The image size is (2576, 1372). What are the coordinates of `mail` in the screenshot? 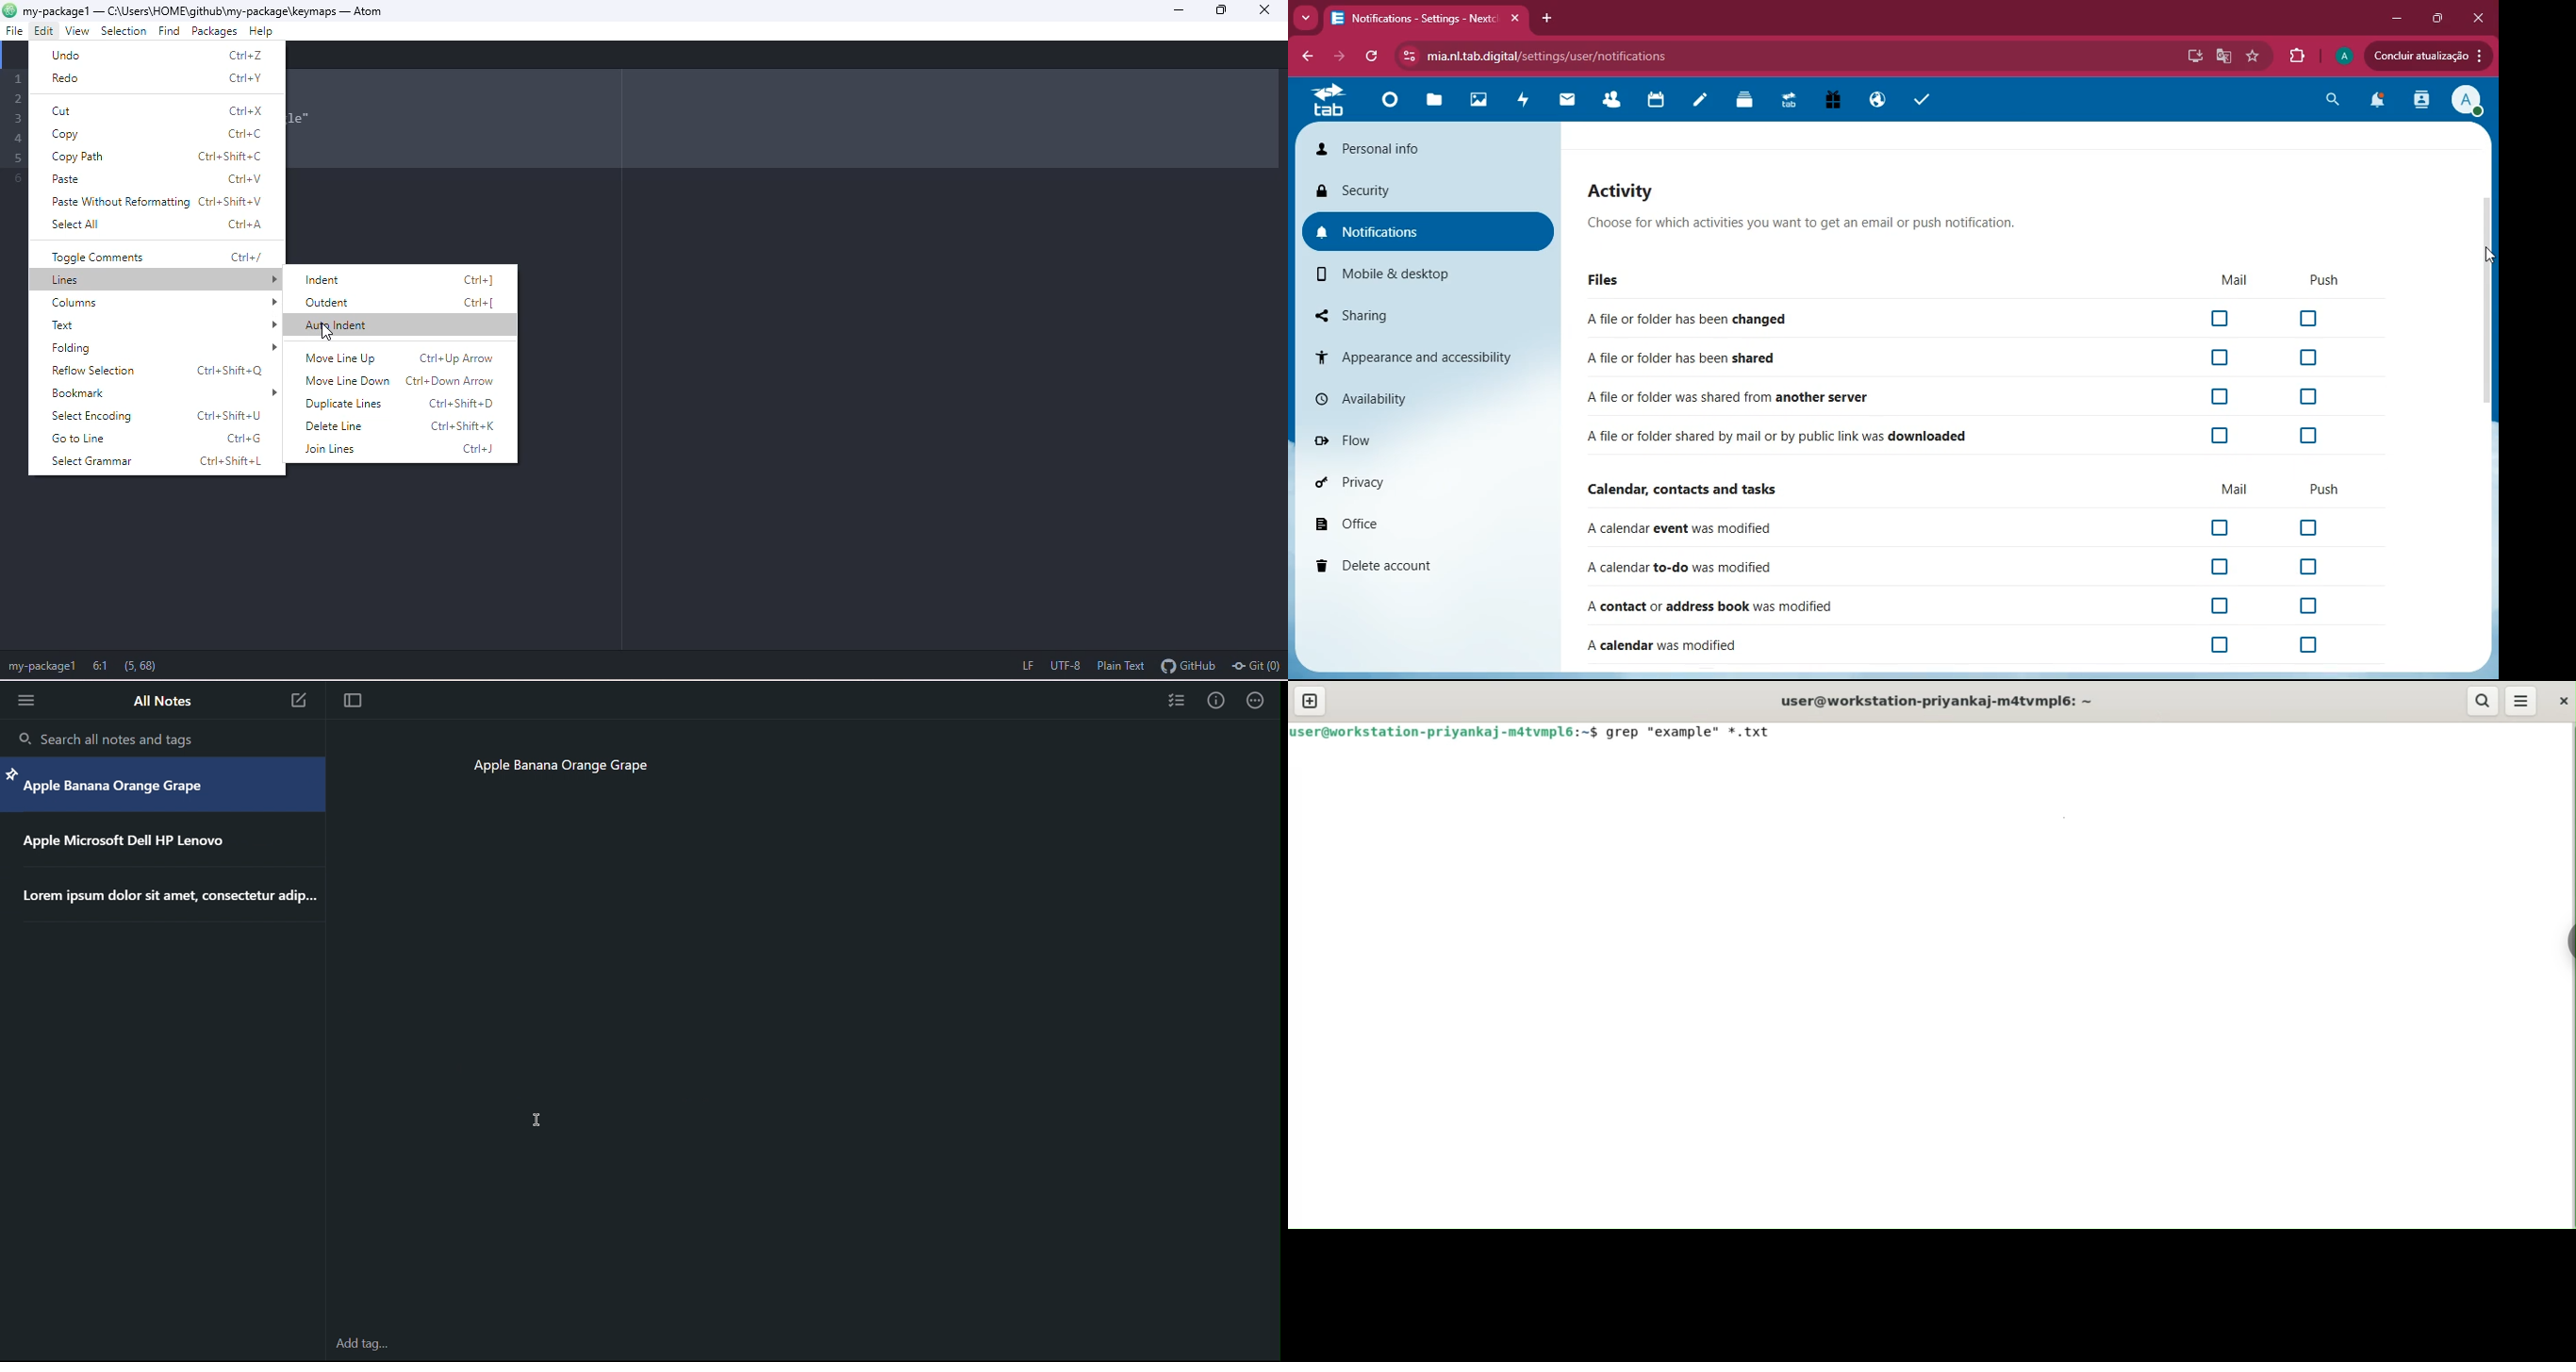 It's located at (1566, 102).